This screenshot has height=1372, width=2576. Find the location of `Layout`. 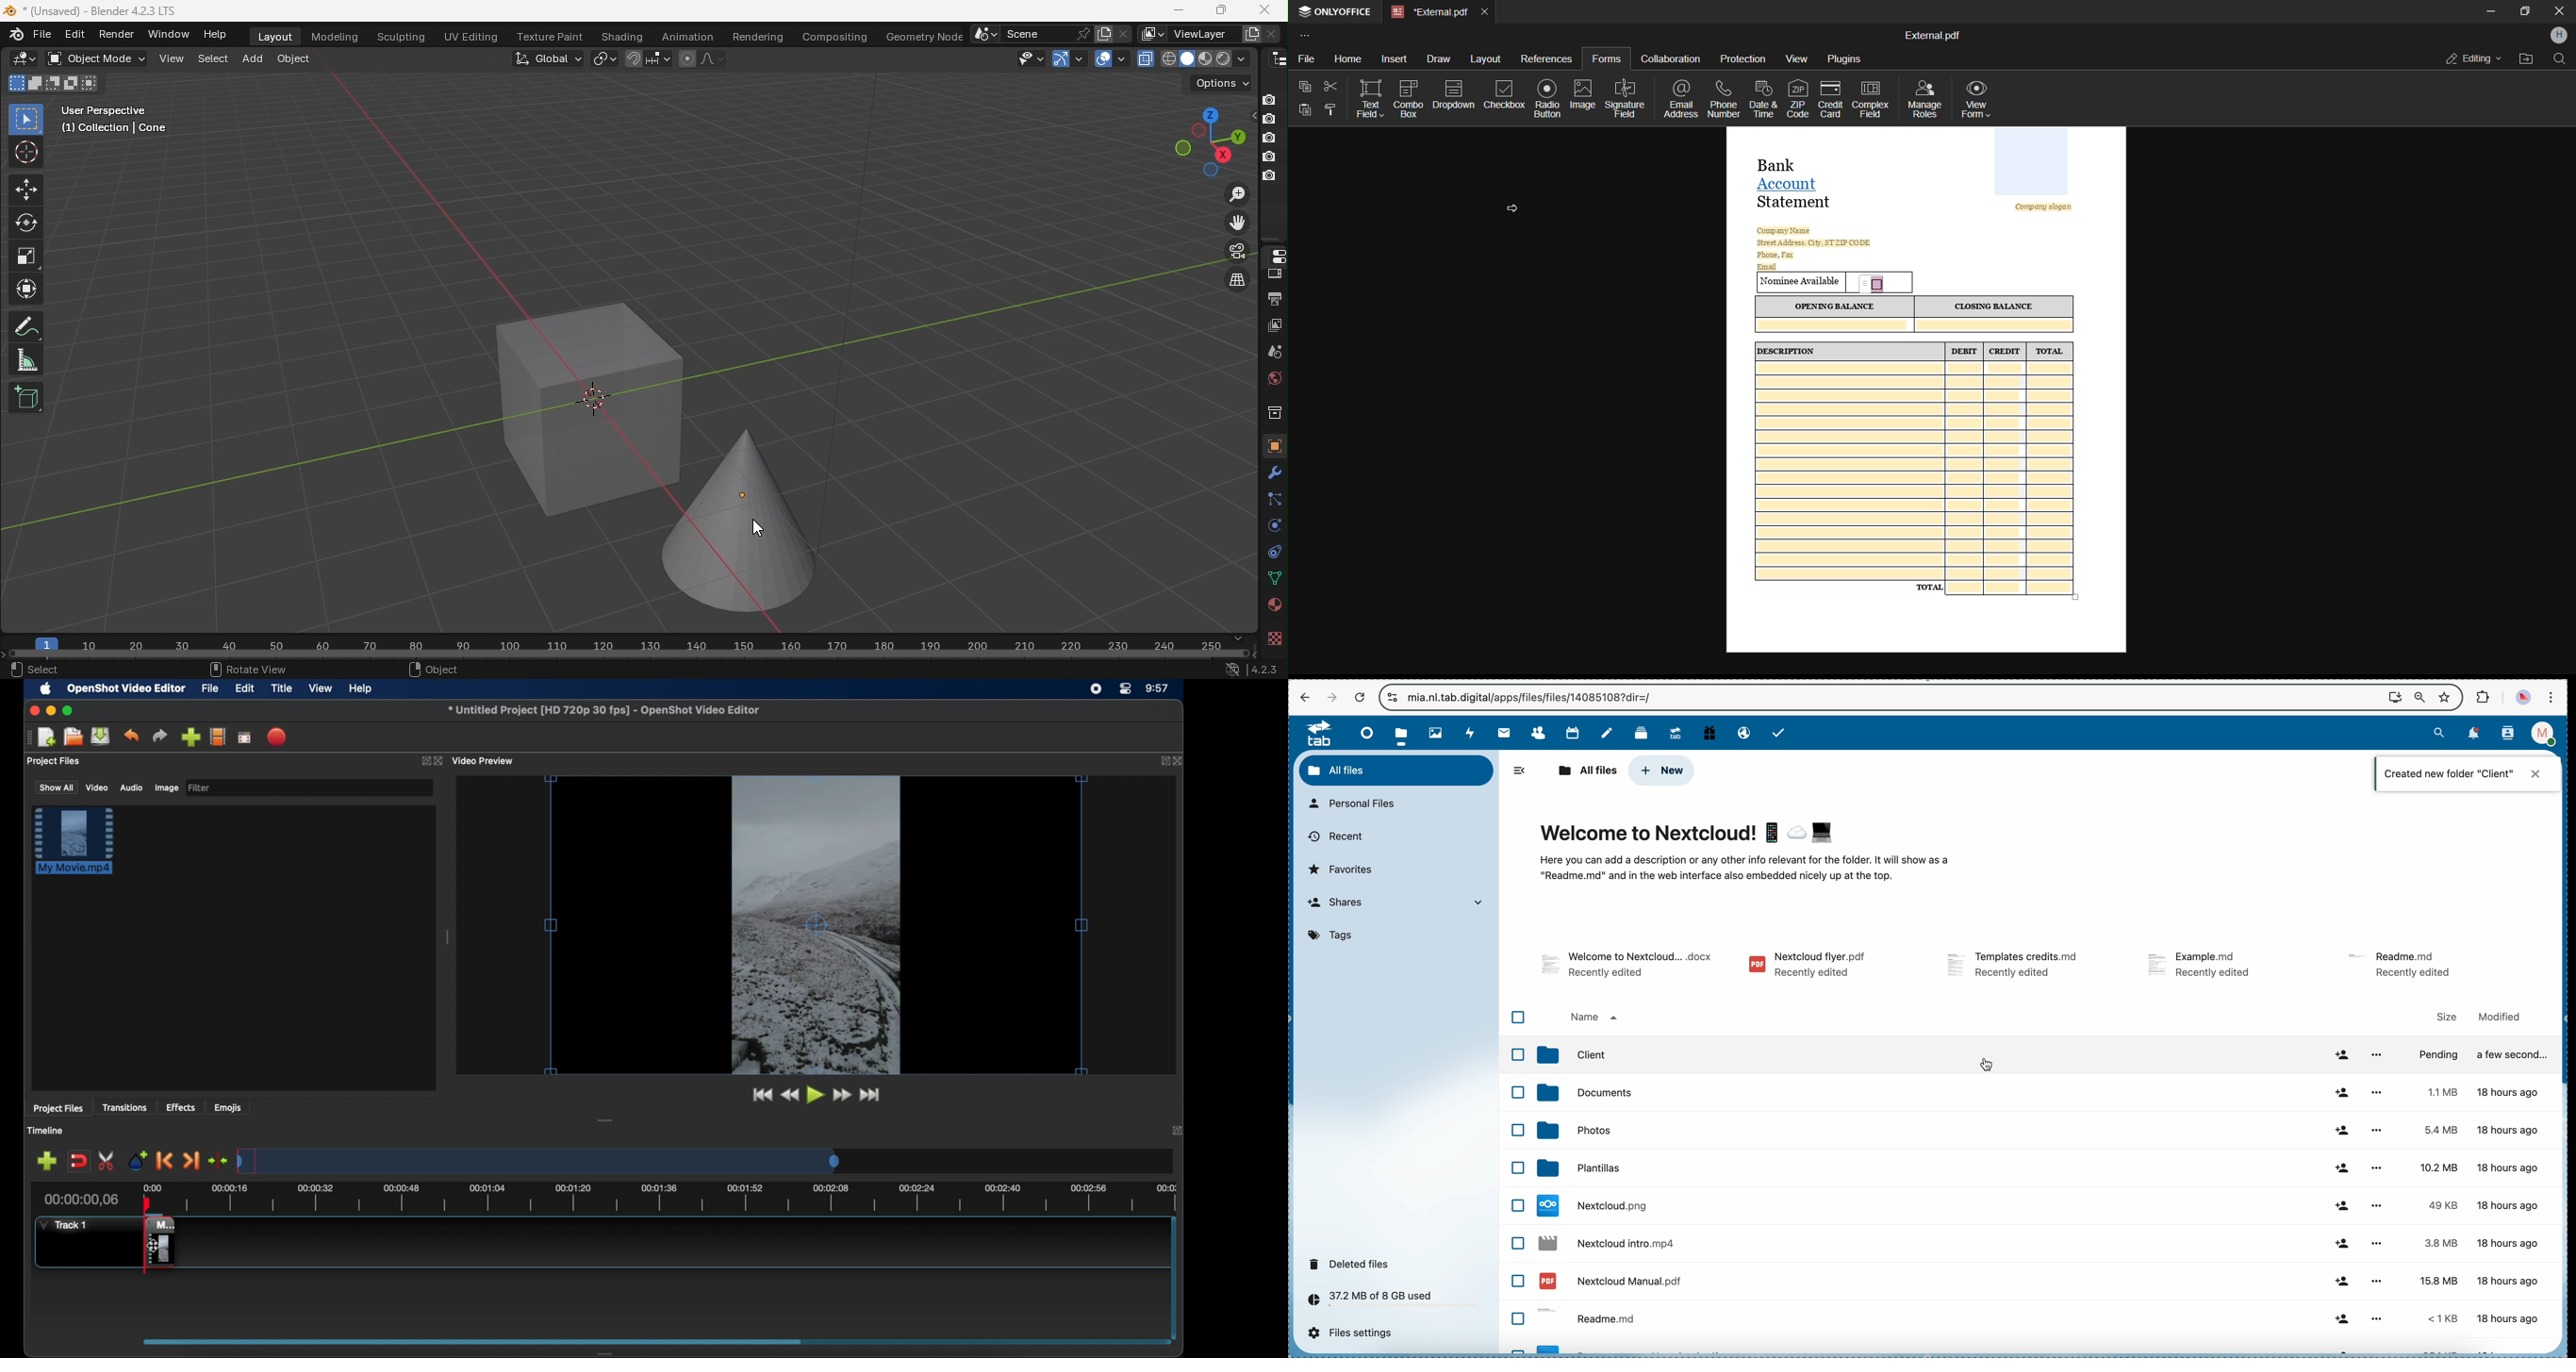

Layout is located at coordinates (276, 37).